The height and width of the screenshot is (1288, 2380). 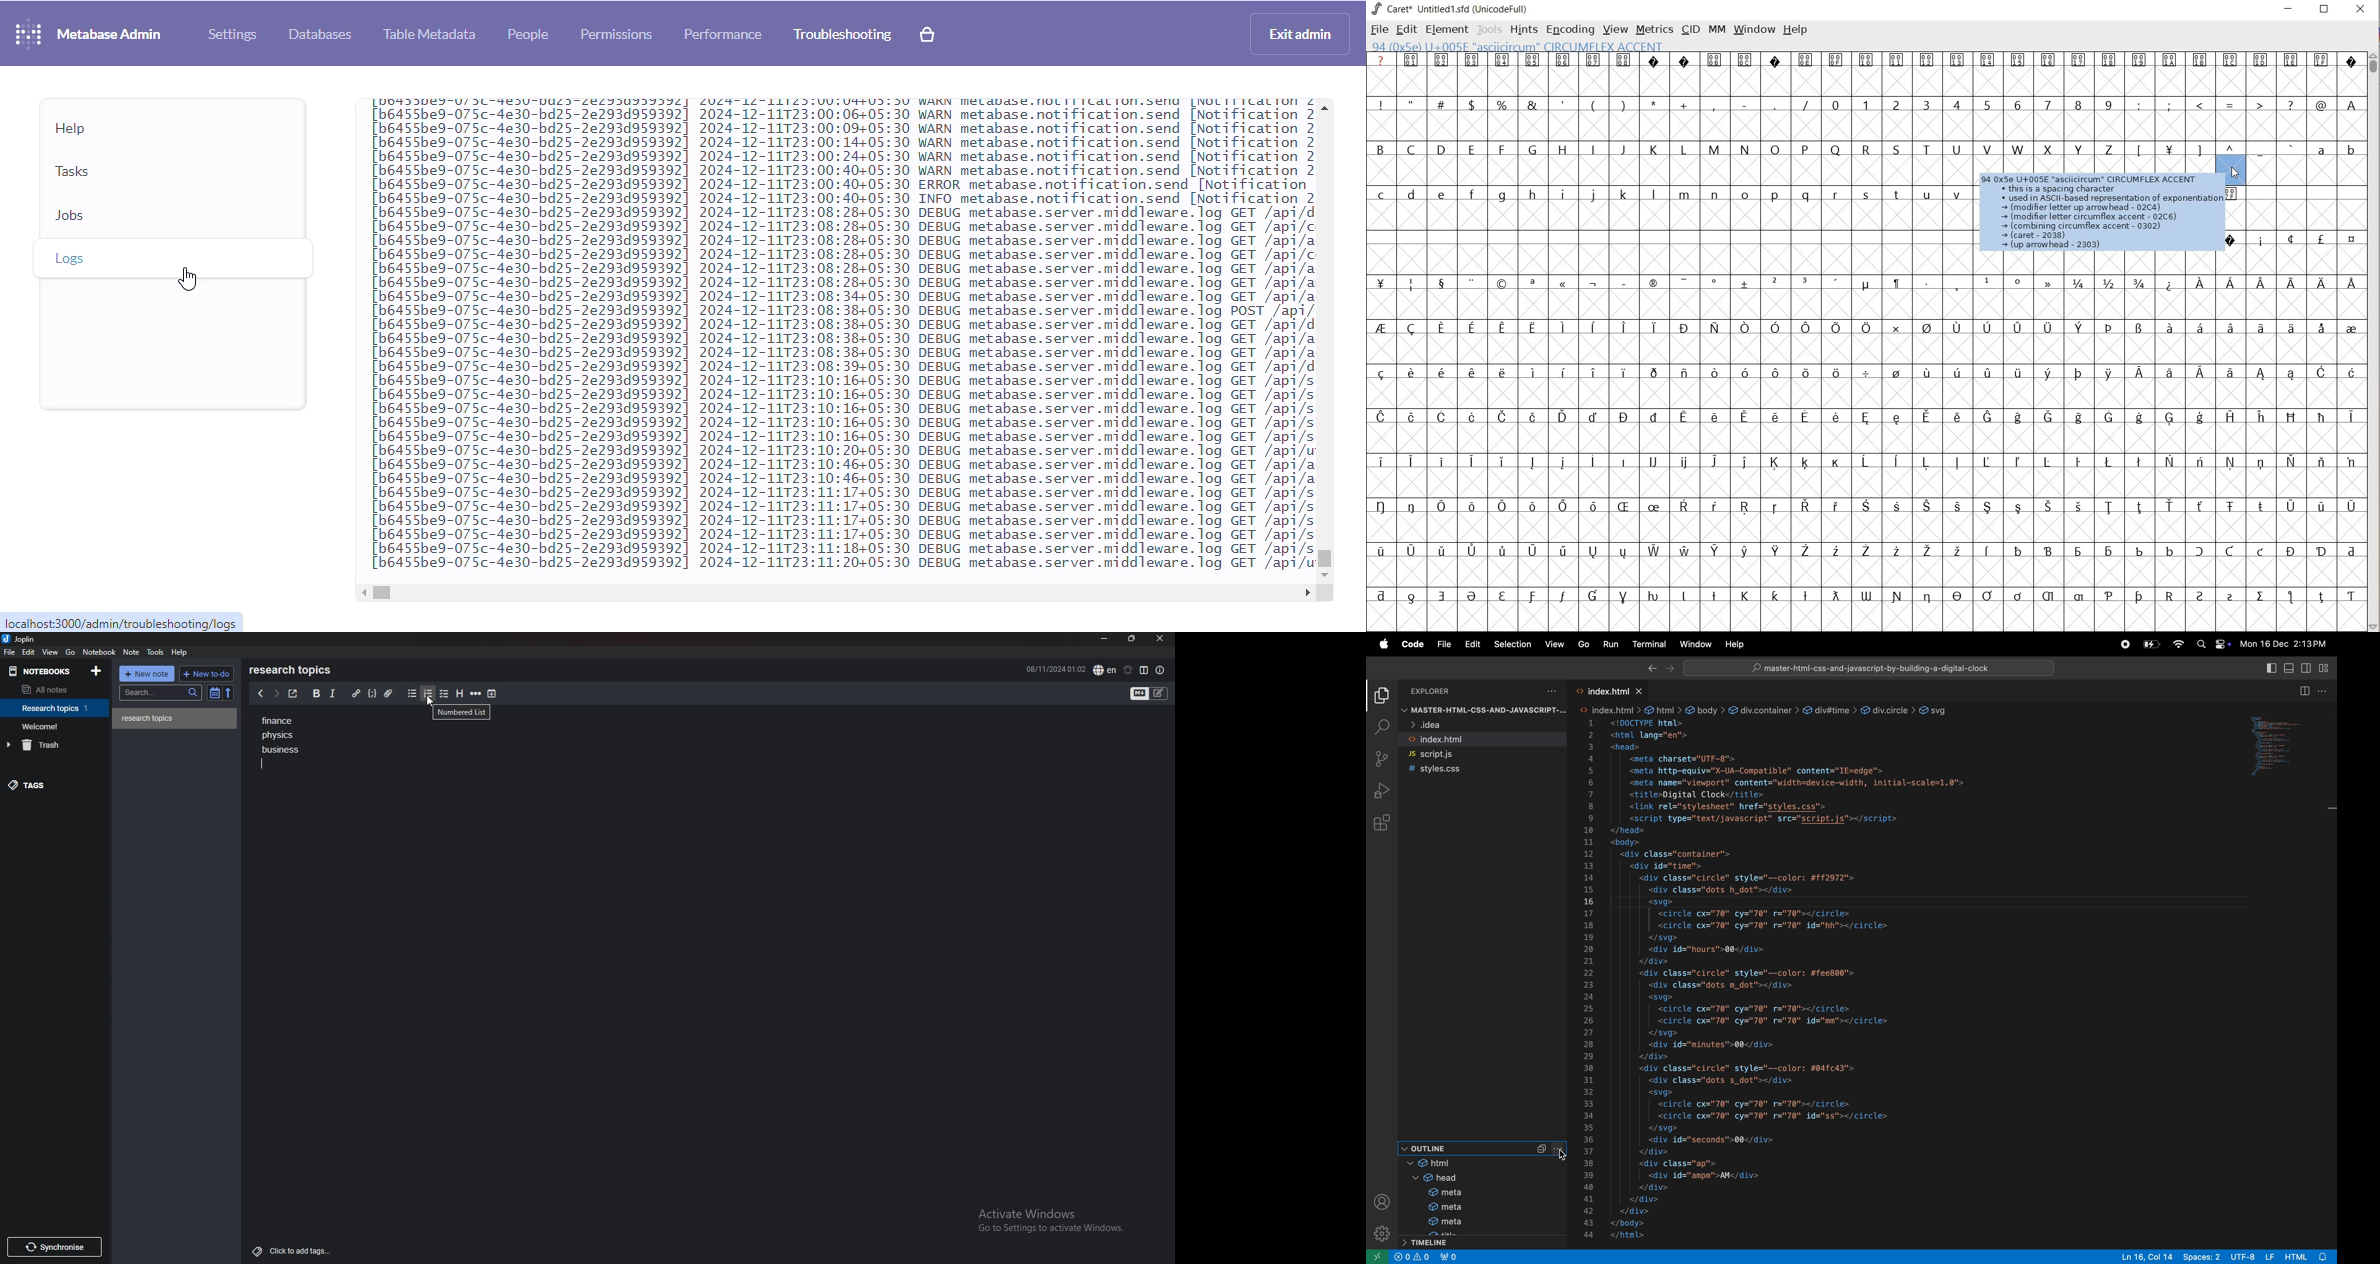 What do you see at coordinates (293, 670) in the screenshot?
I see `research topics` at bounding box center [293, 670].